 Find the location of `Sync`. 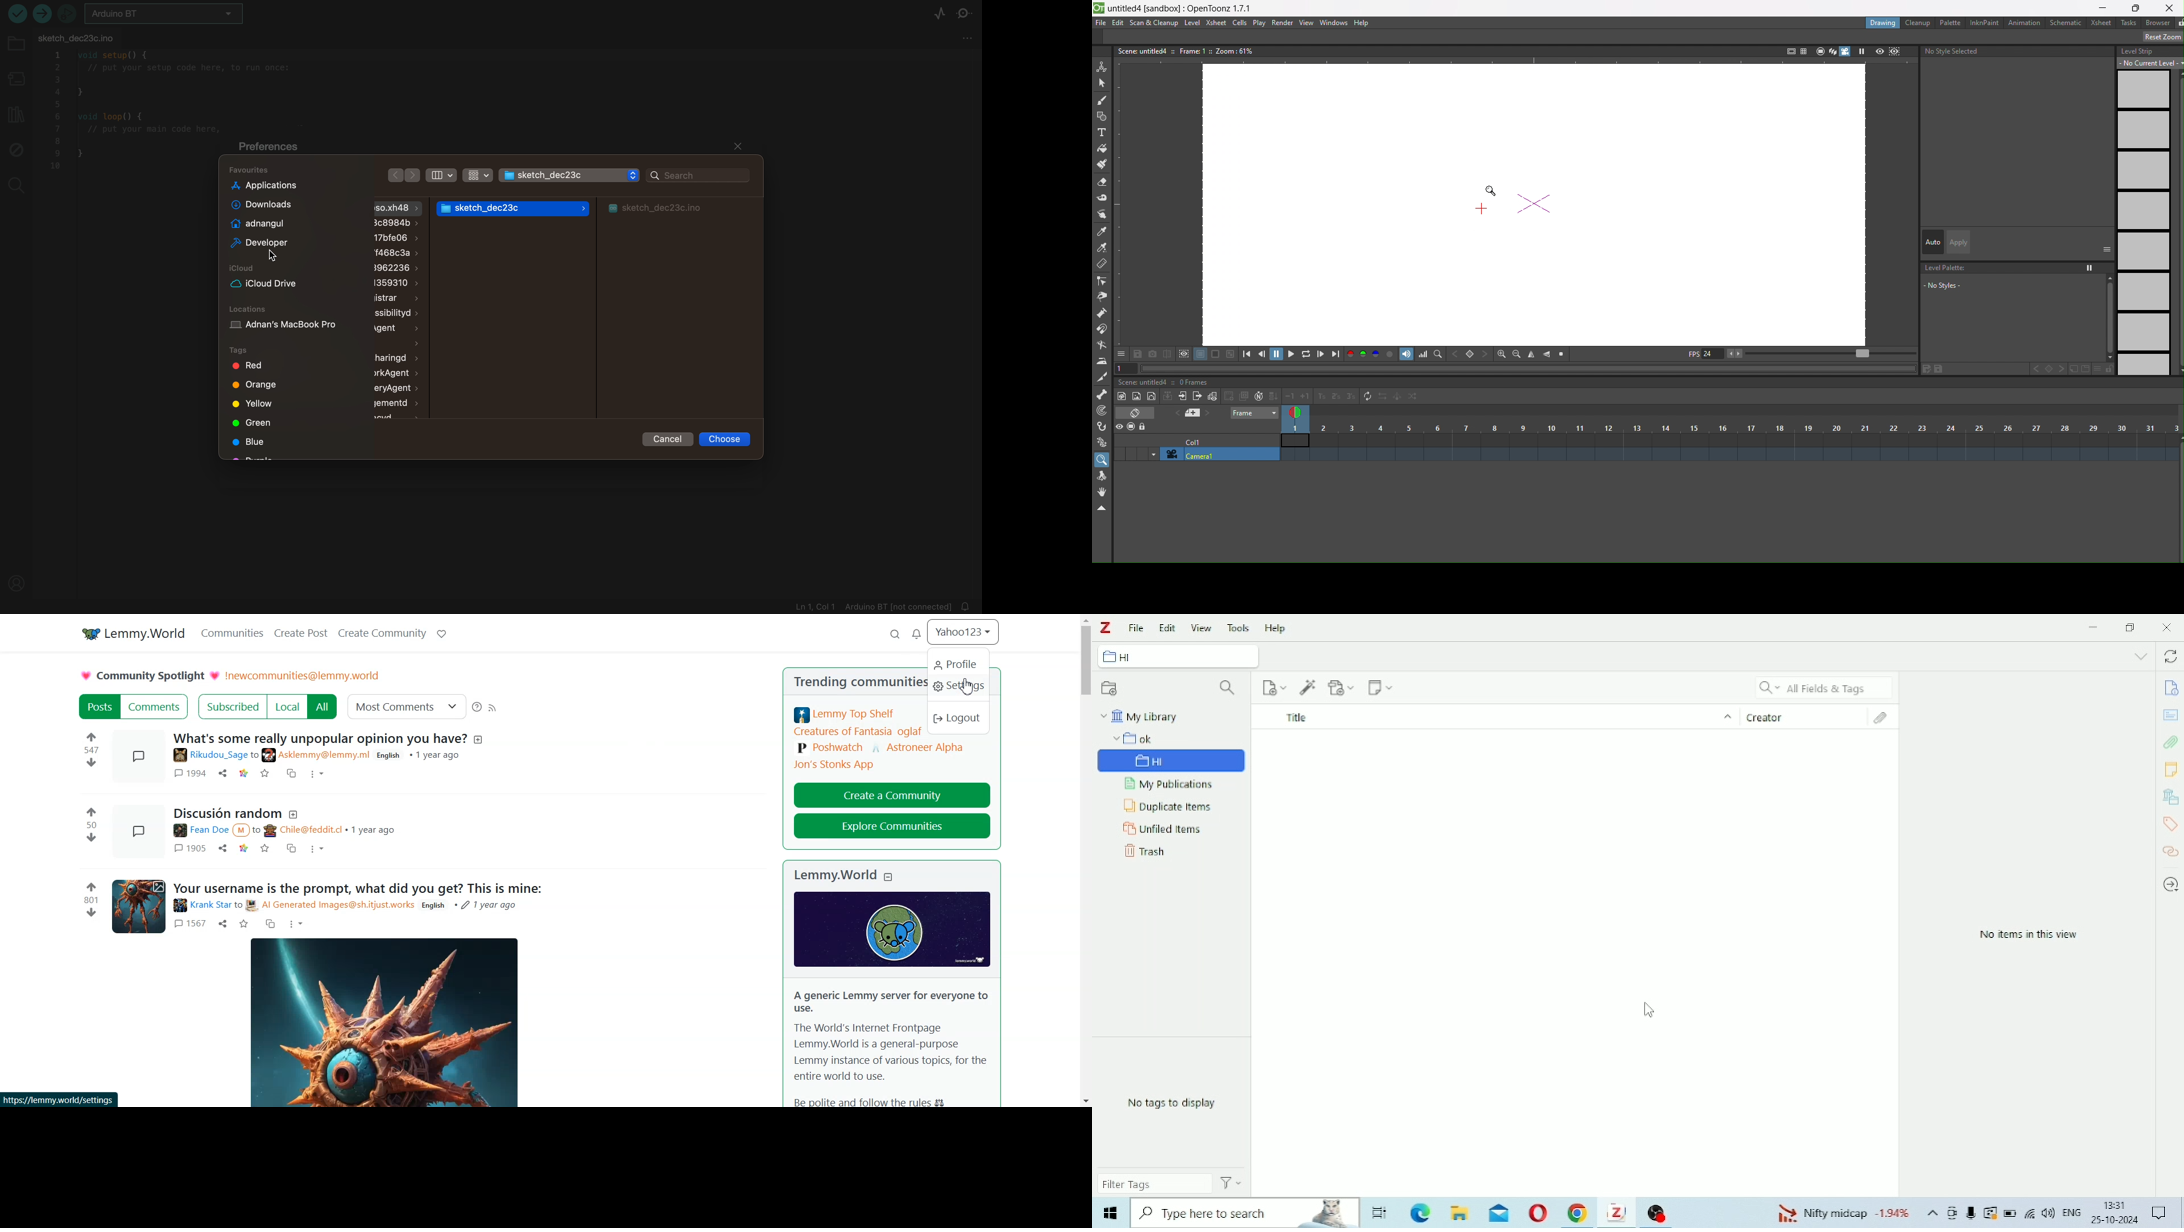

Sync is located at coordinates (2170, 656).